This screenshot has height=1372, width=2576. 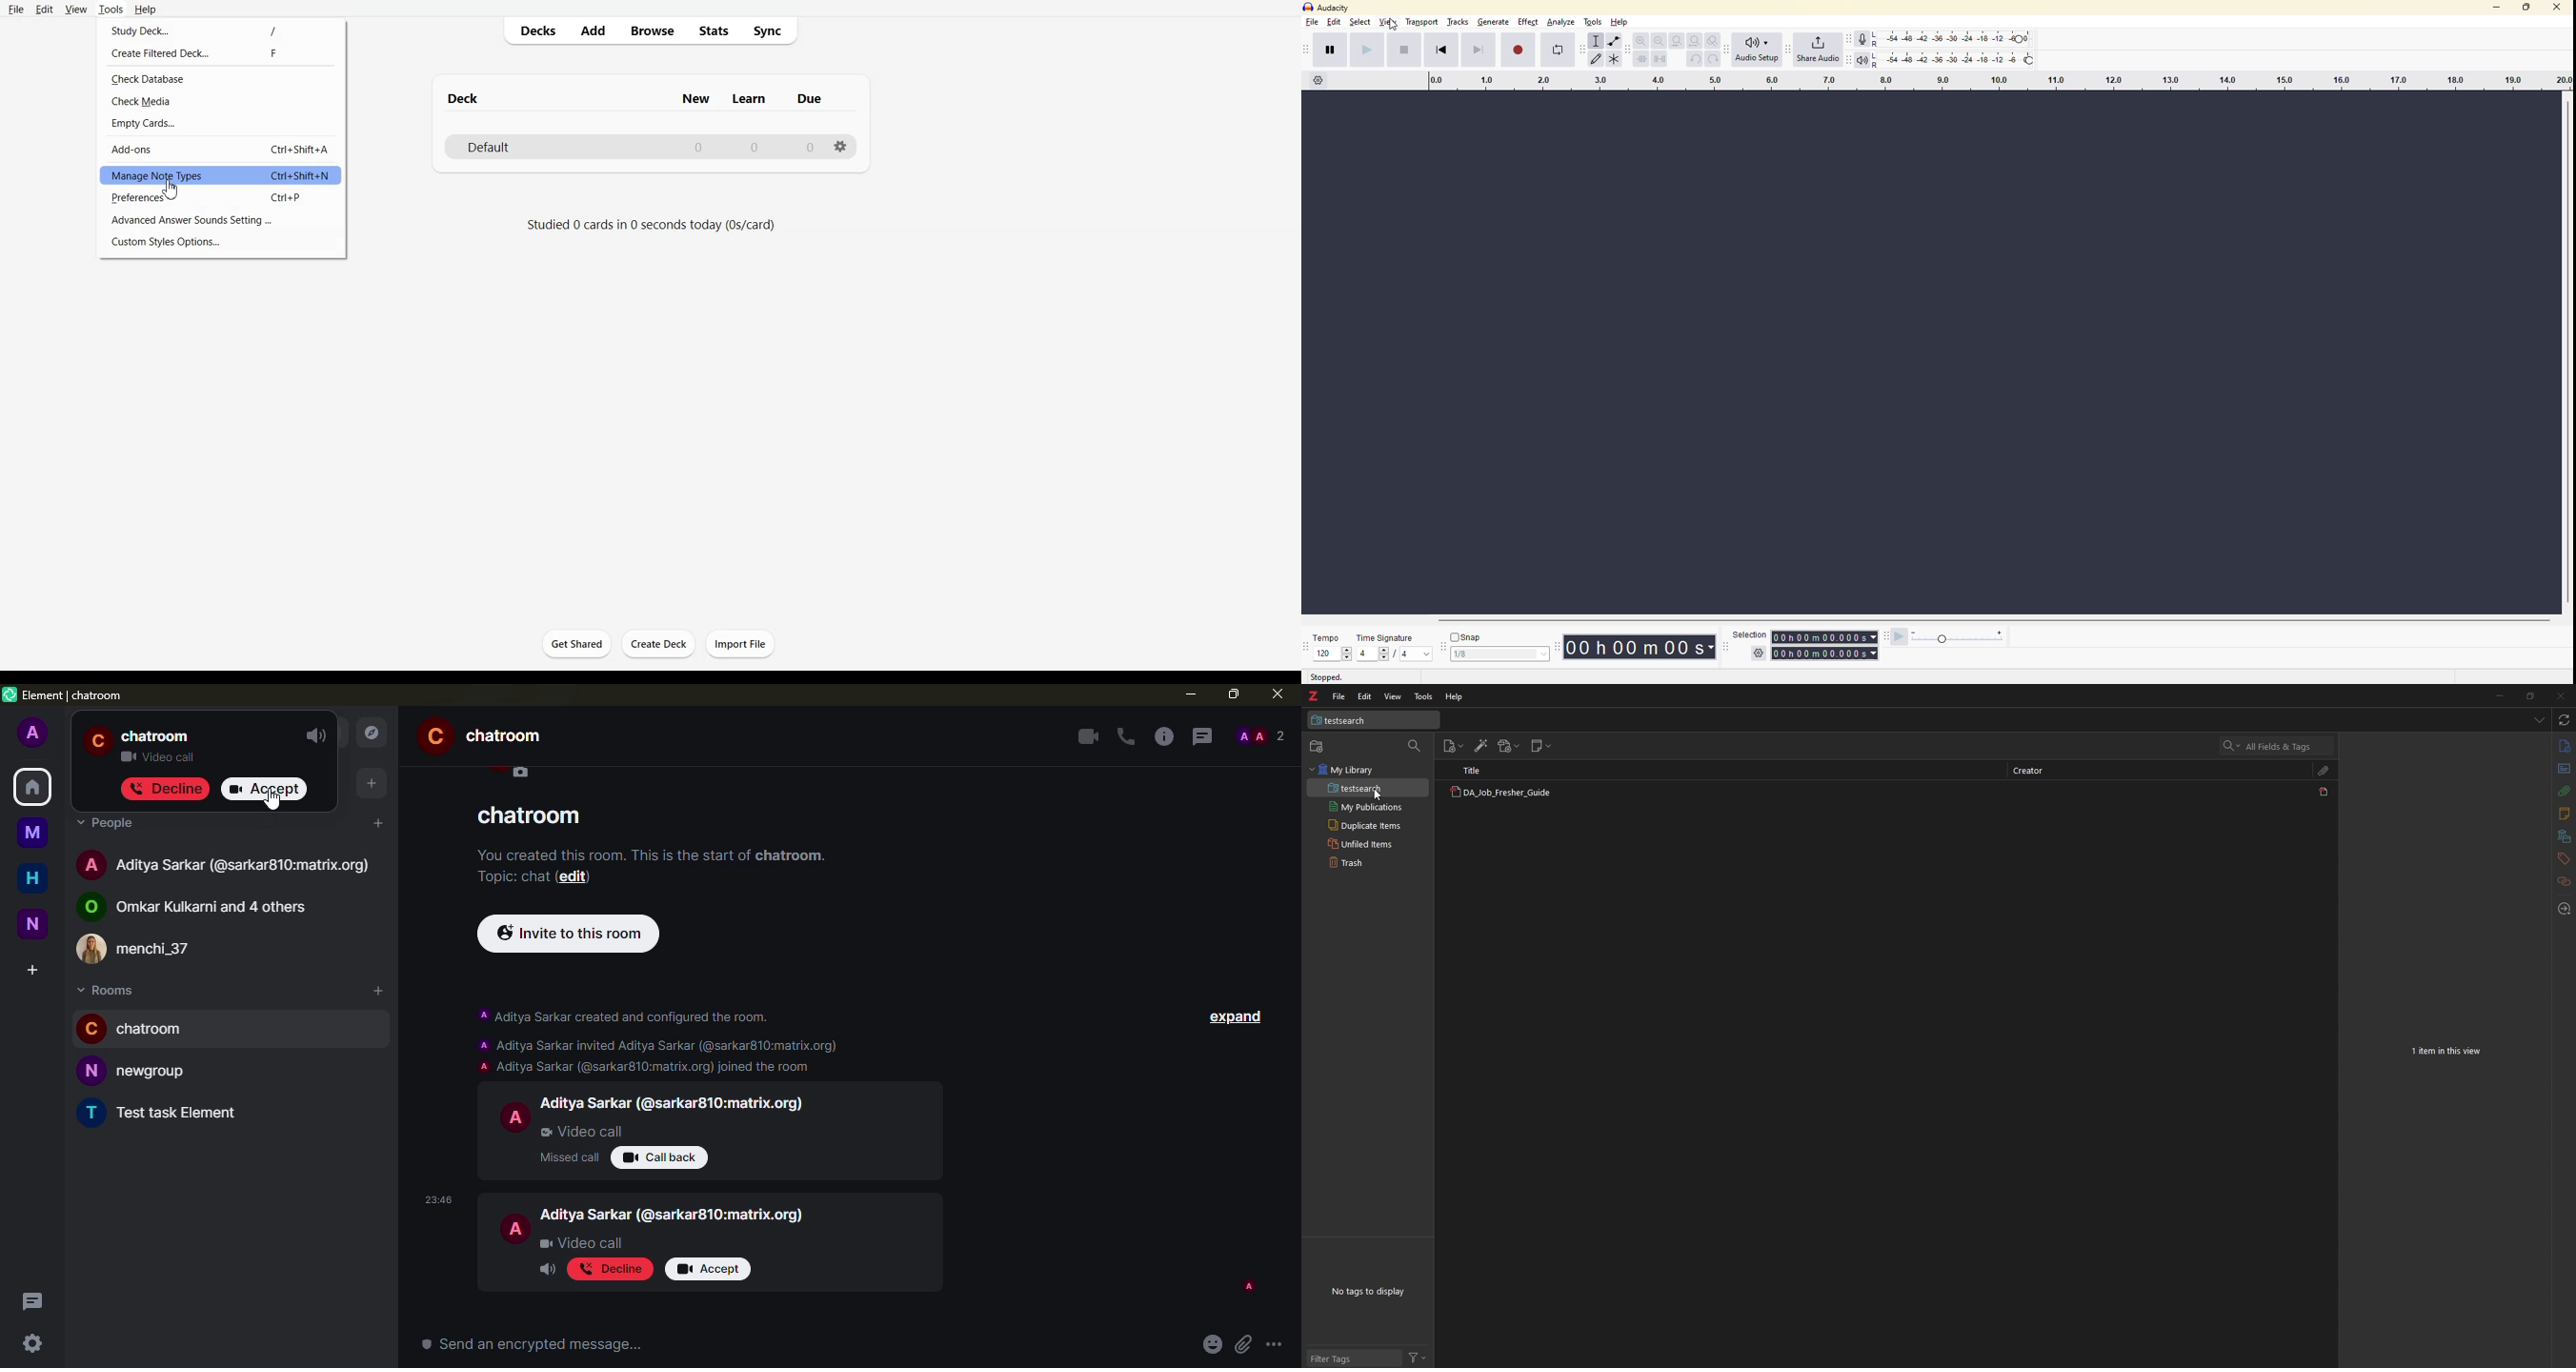 What do you see at coordinates (222, 242) in the screenshot?
I see `Custom Style Options` at bounding box center [222, 242].